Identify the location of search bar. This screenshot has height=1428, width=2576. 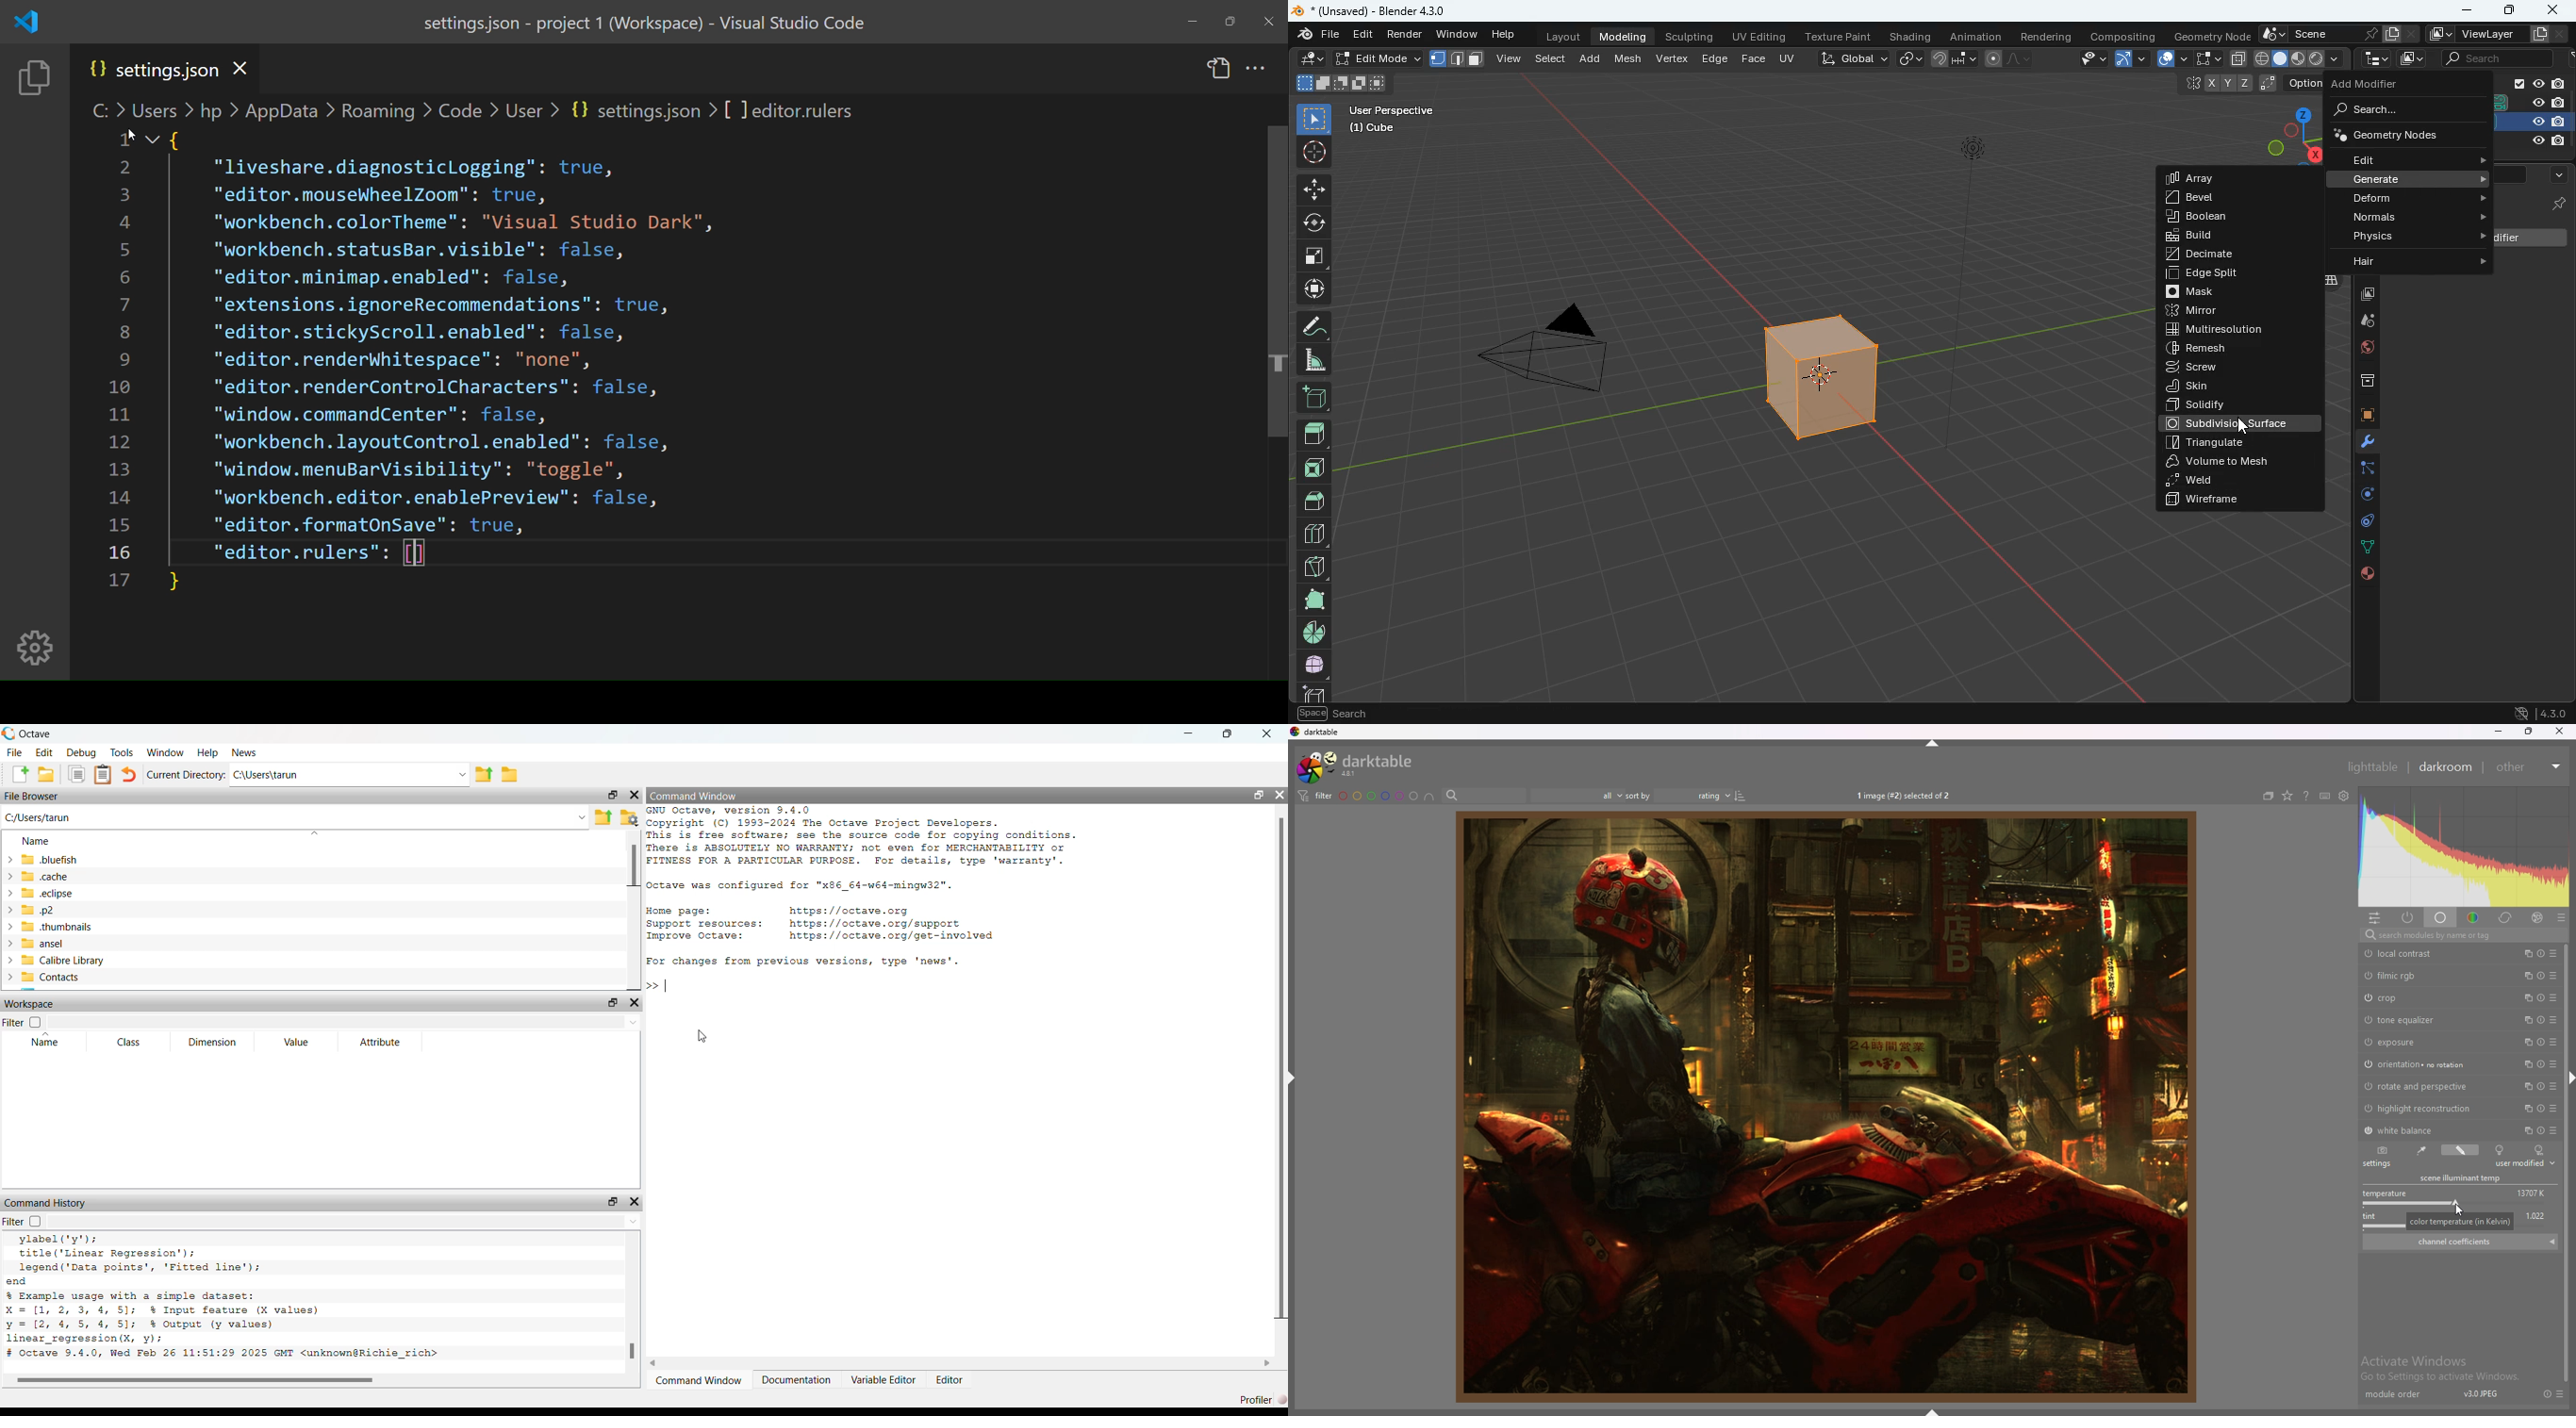
(1484, 796).